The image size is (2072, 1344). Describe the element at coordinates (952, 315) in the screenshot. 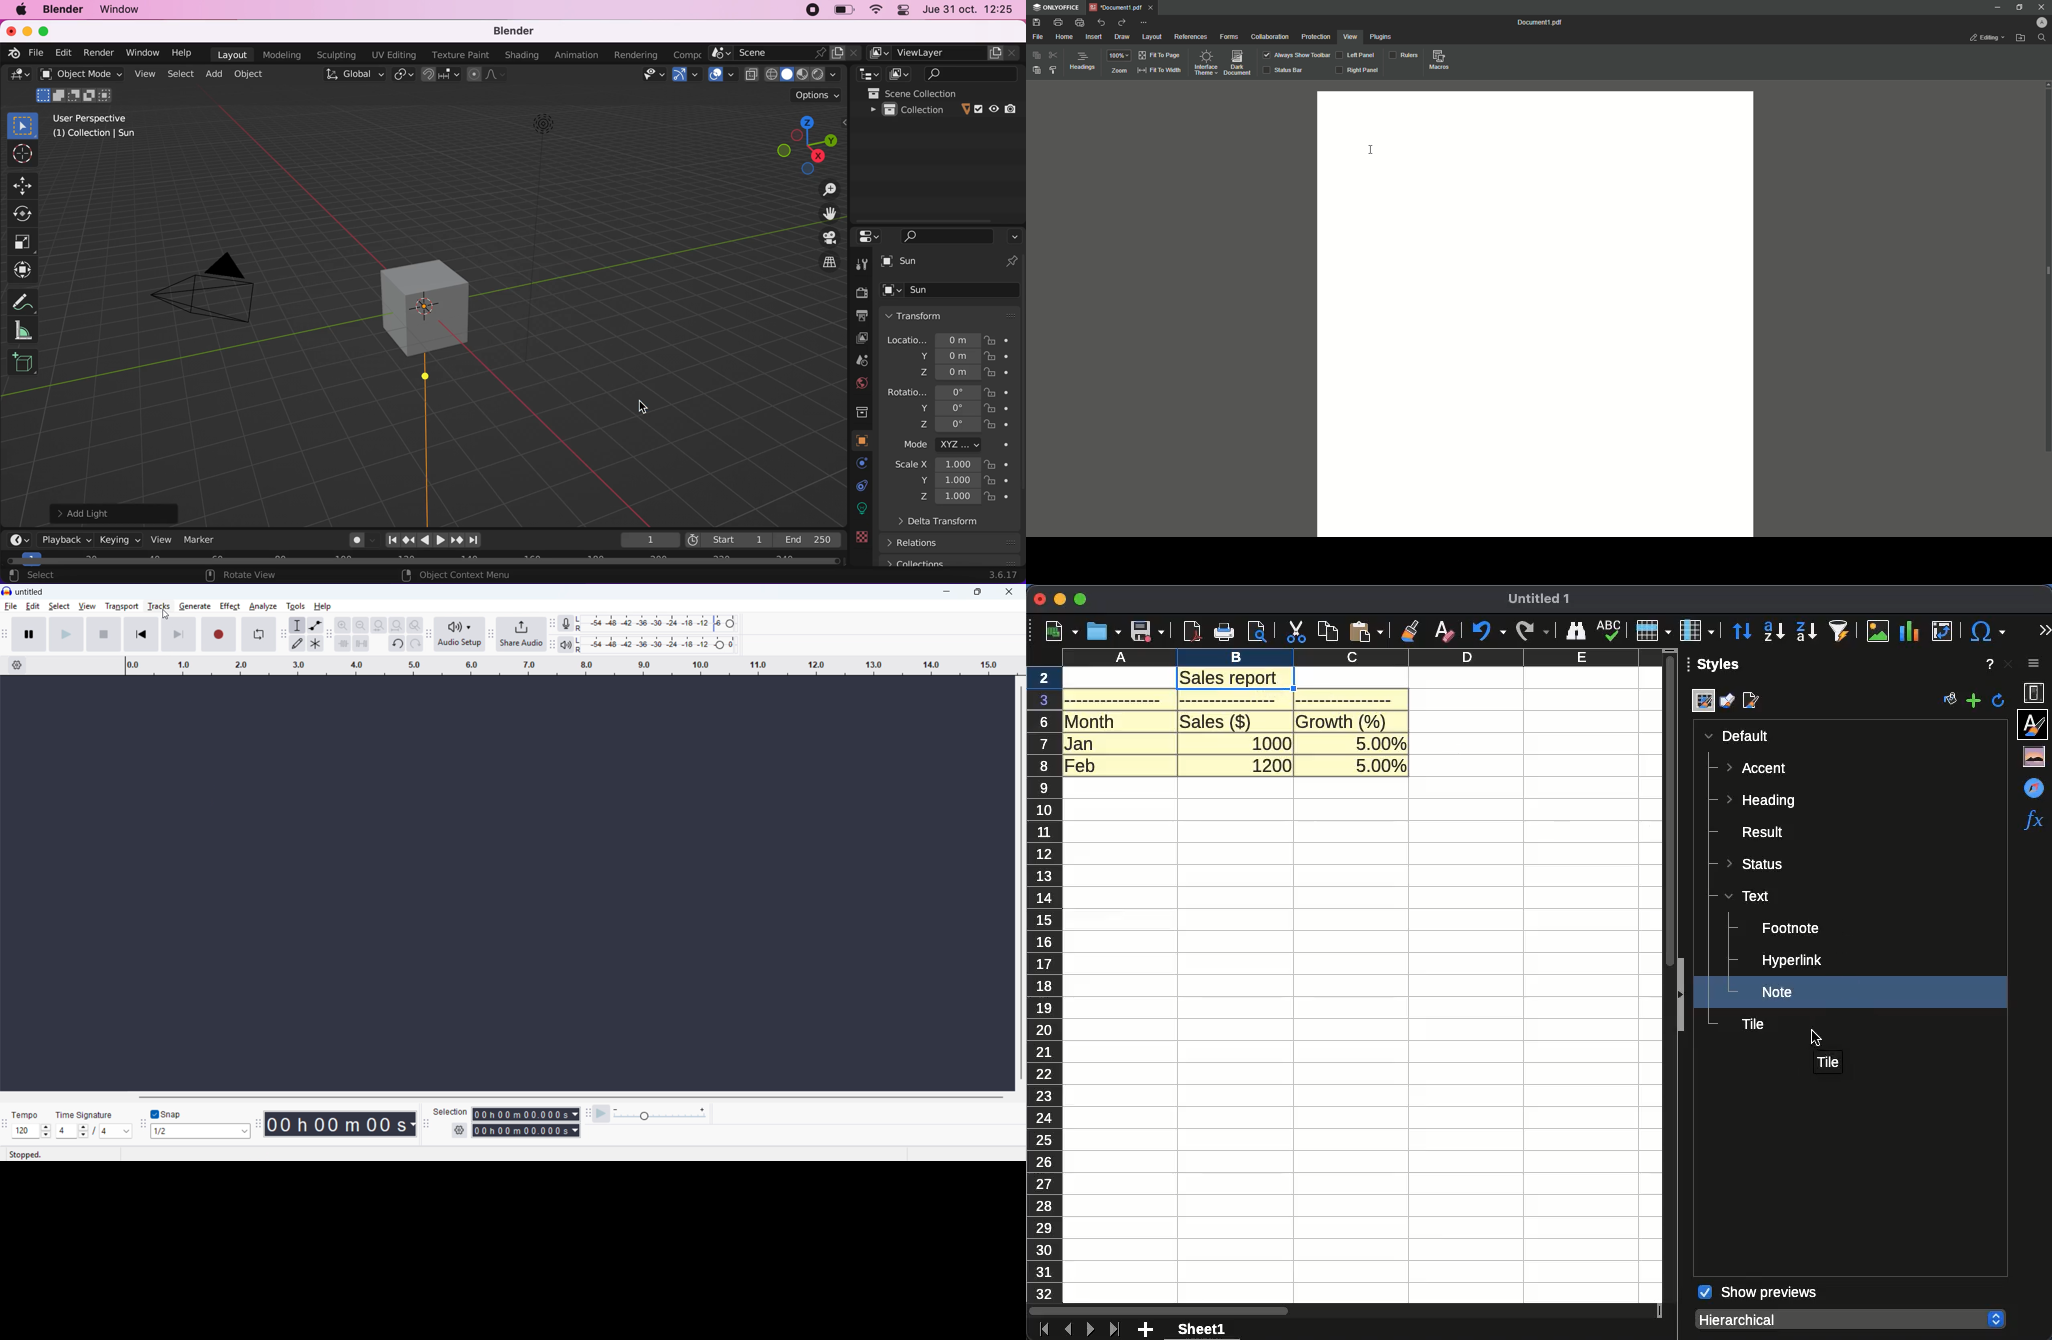

I see `transform` at that location.